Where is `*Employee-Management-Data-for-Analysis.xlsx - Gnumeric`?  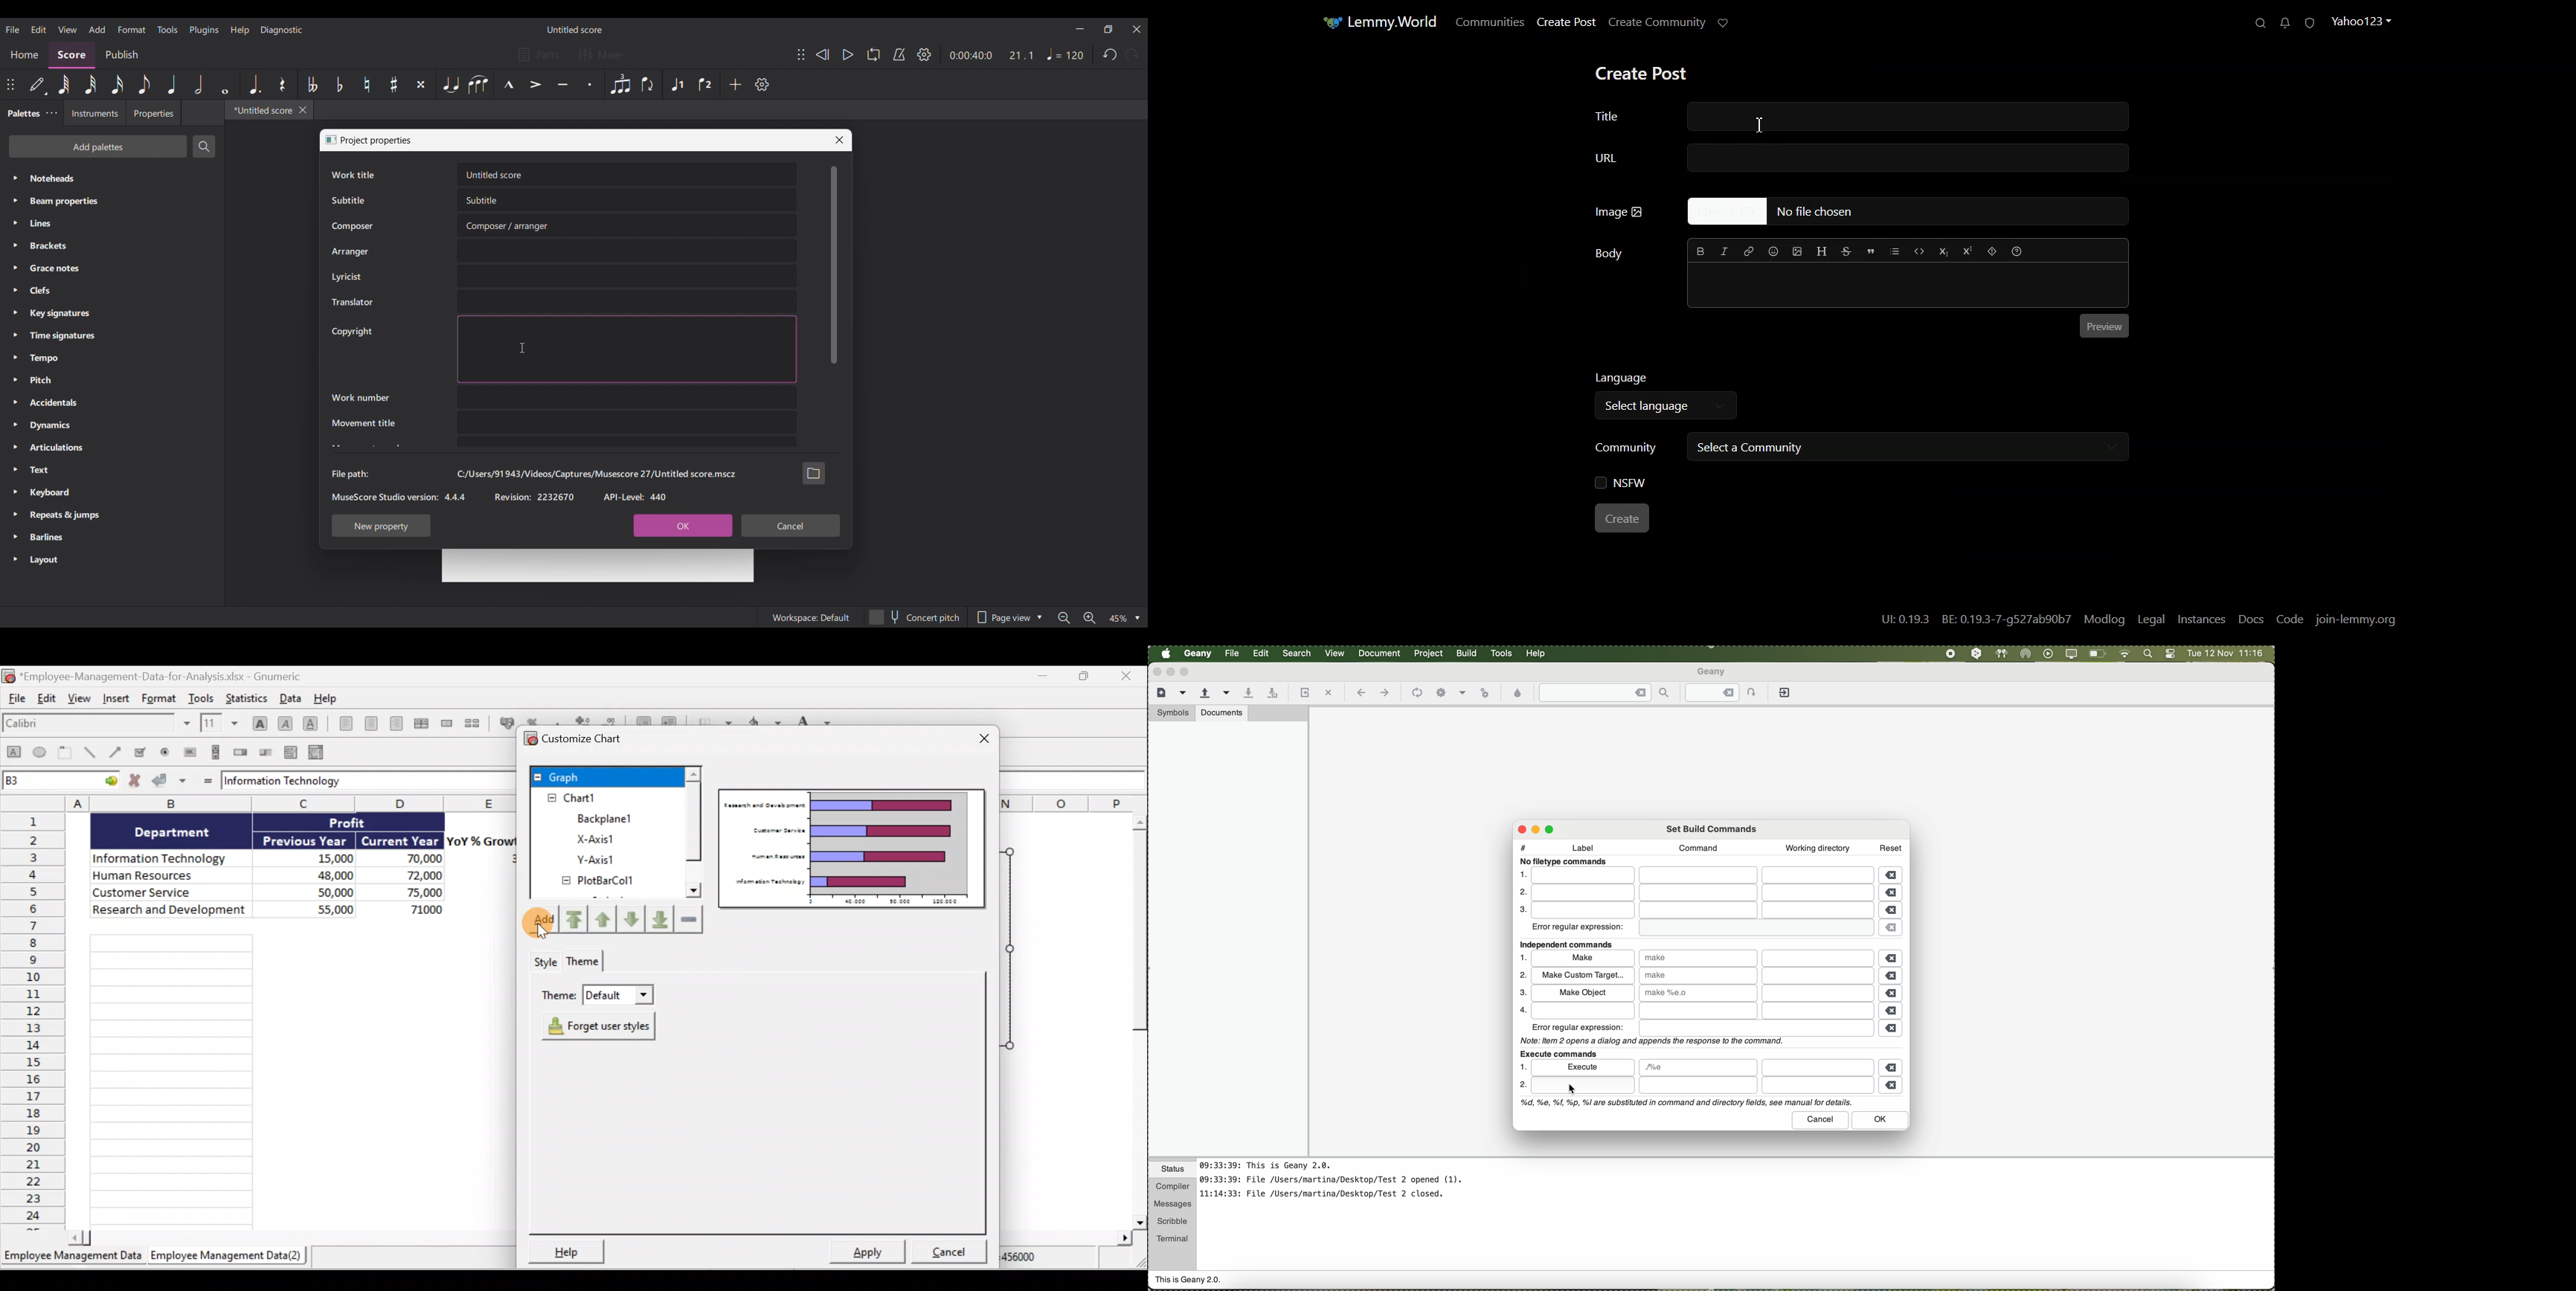
*Employee-Management-Data-for-Analysis.xlsx - Gnumeric is located at coordinates (169, 676).